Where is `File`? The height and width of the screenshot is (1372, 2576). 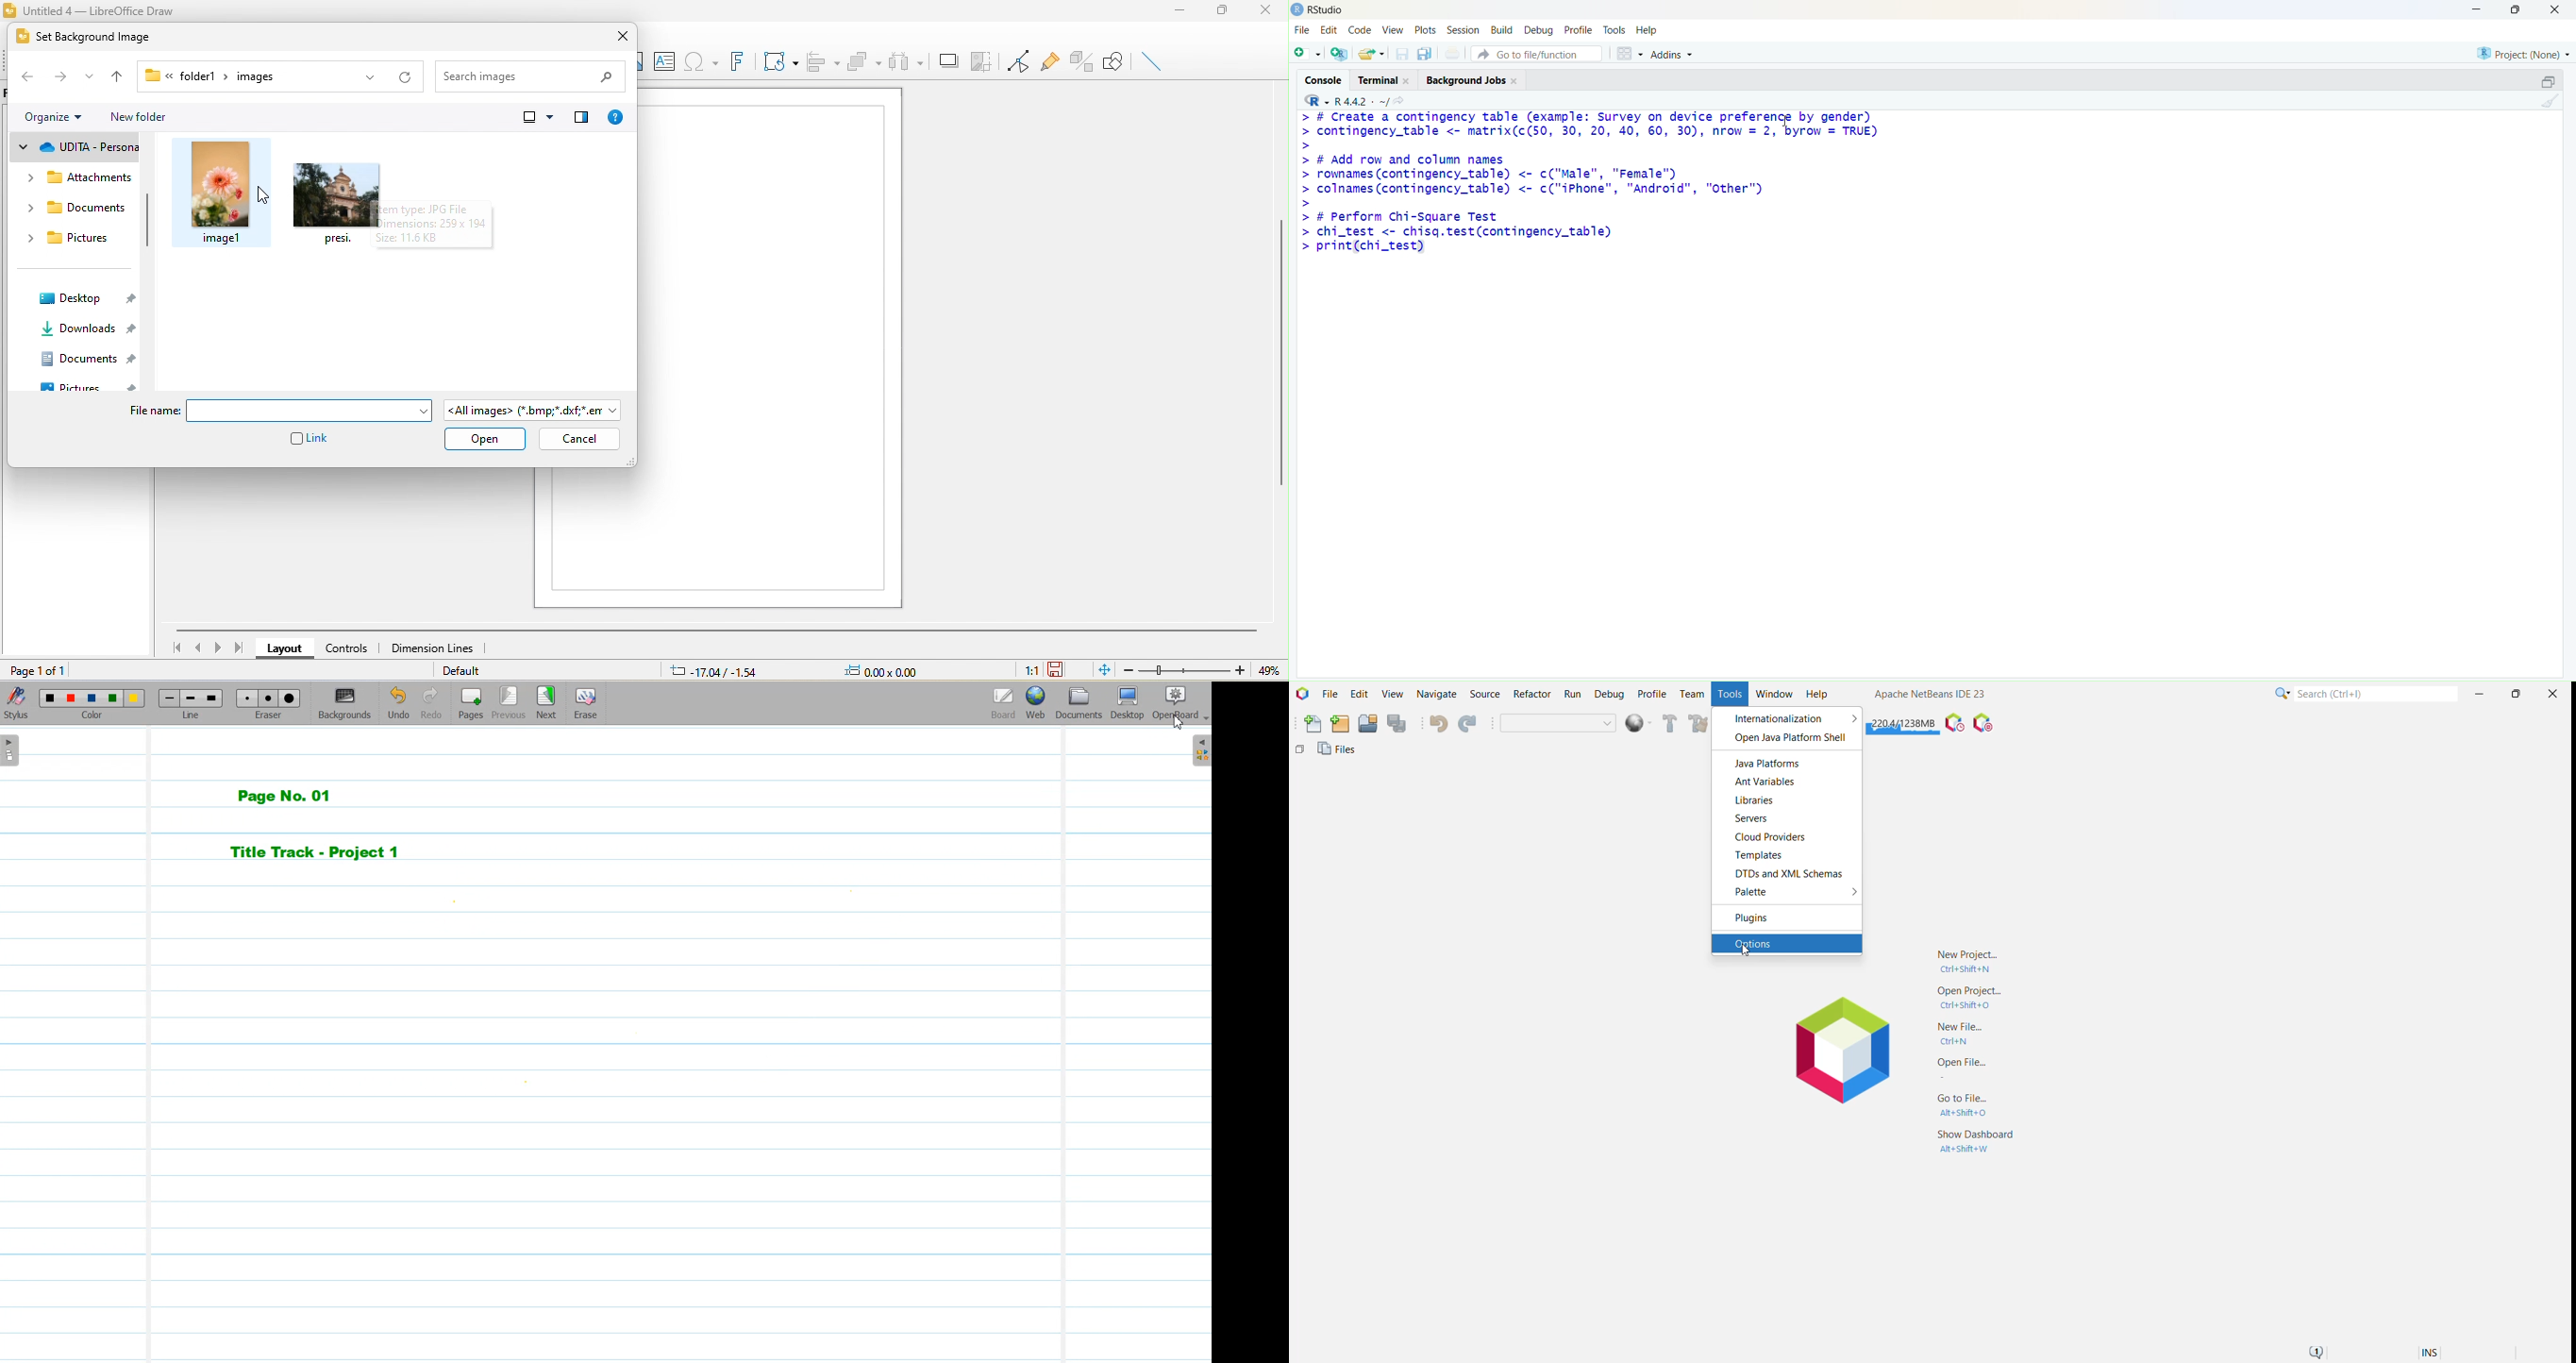
File is located at coordinates (1303, 30).